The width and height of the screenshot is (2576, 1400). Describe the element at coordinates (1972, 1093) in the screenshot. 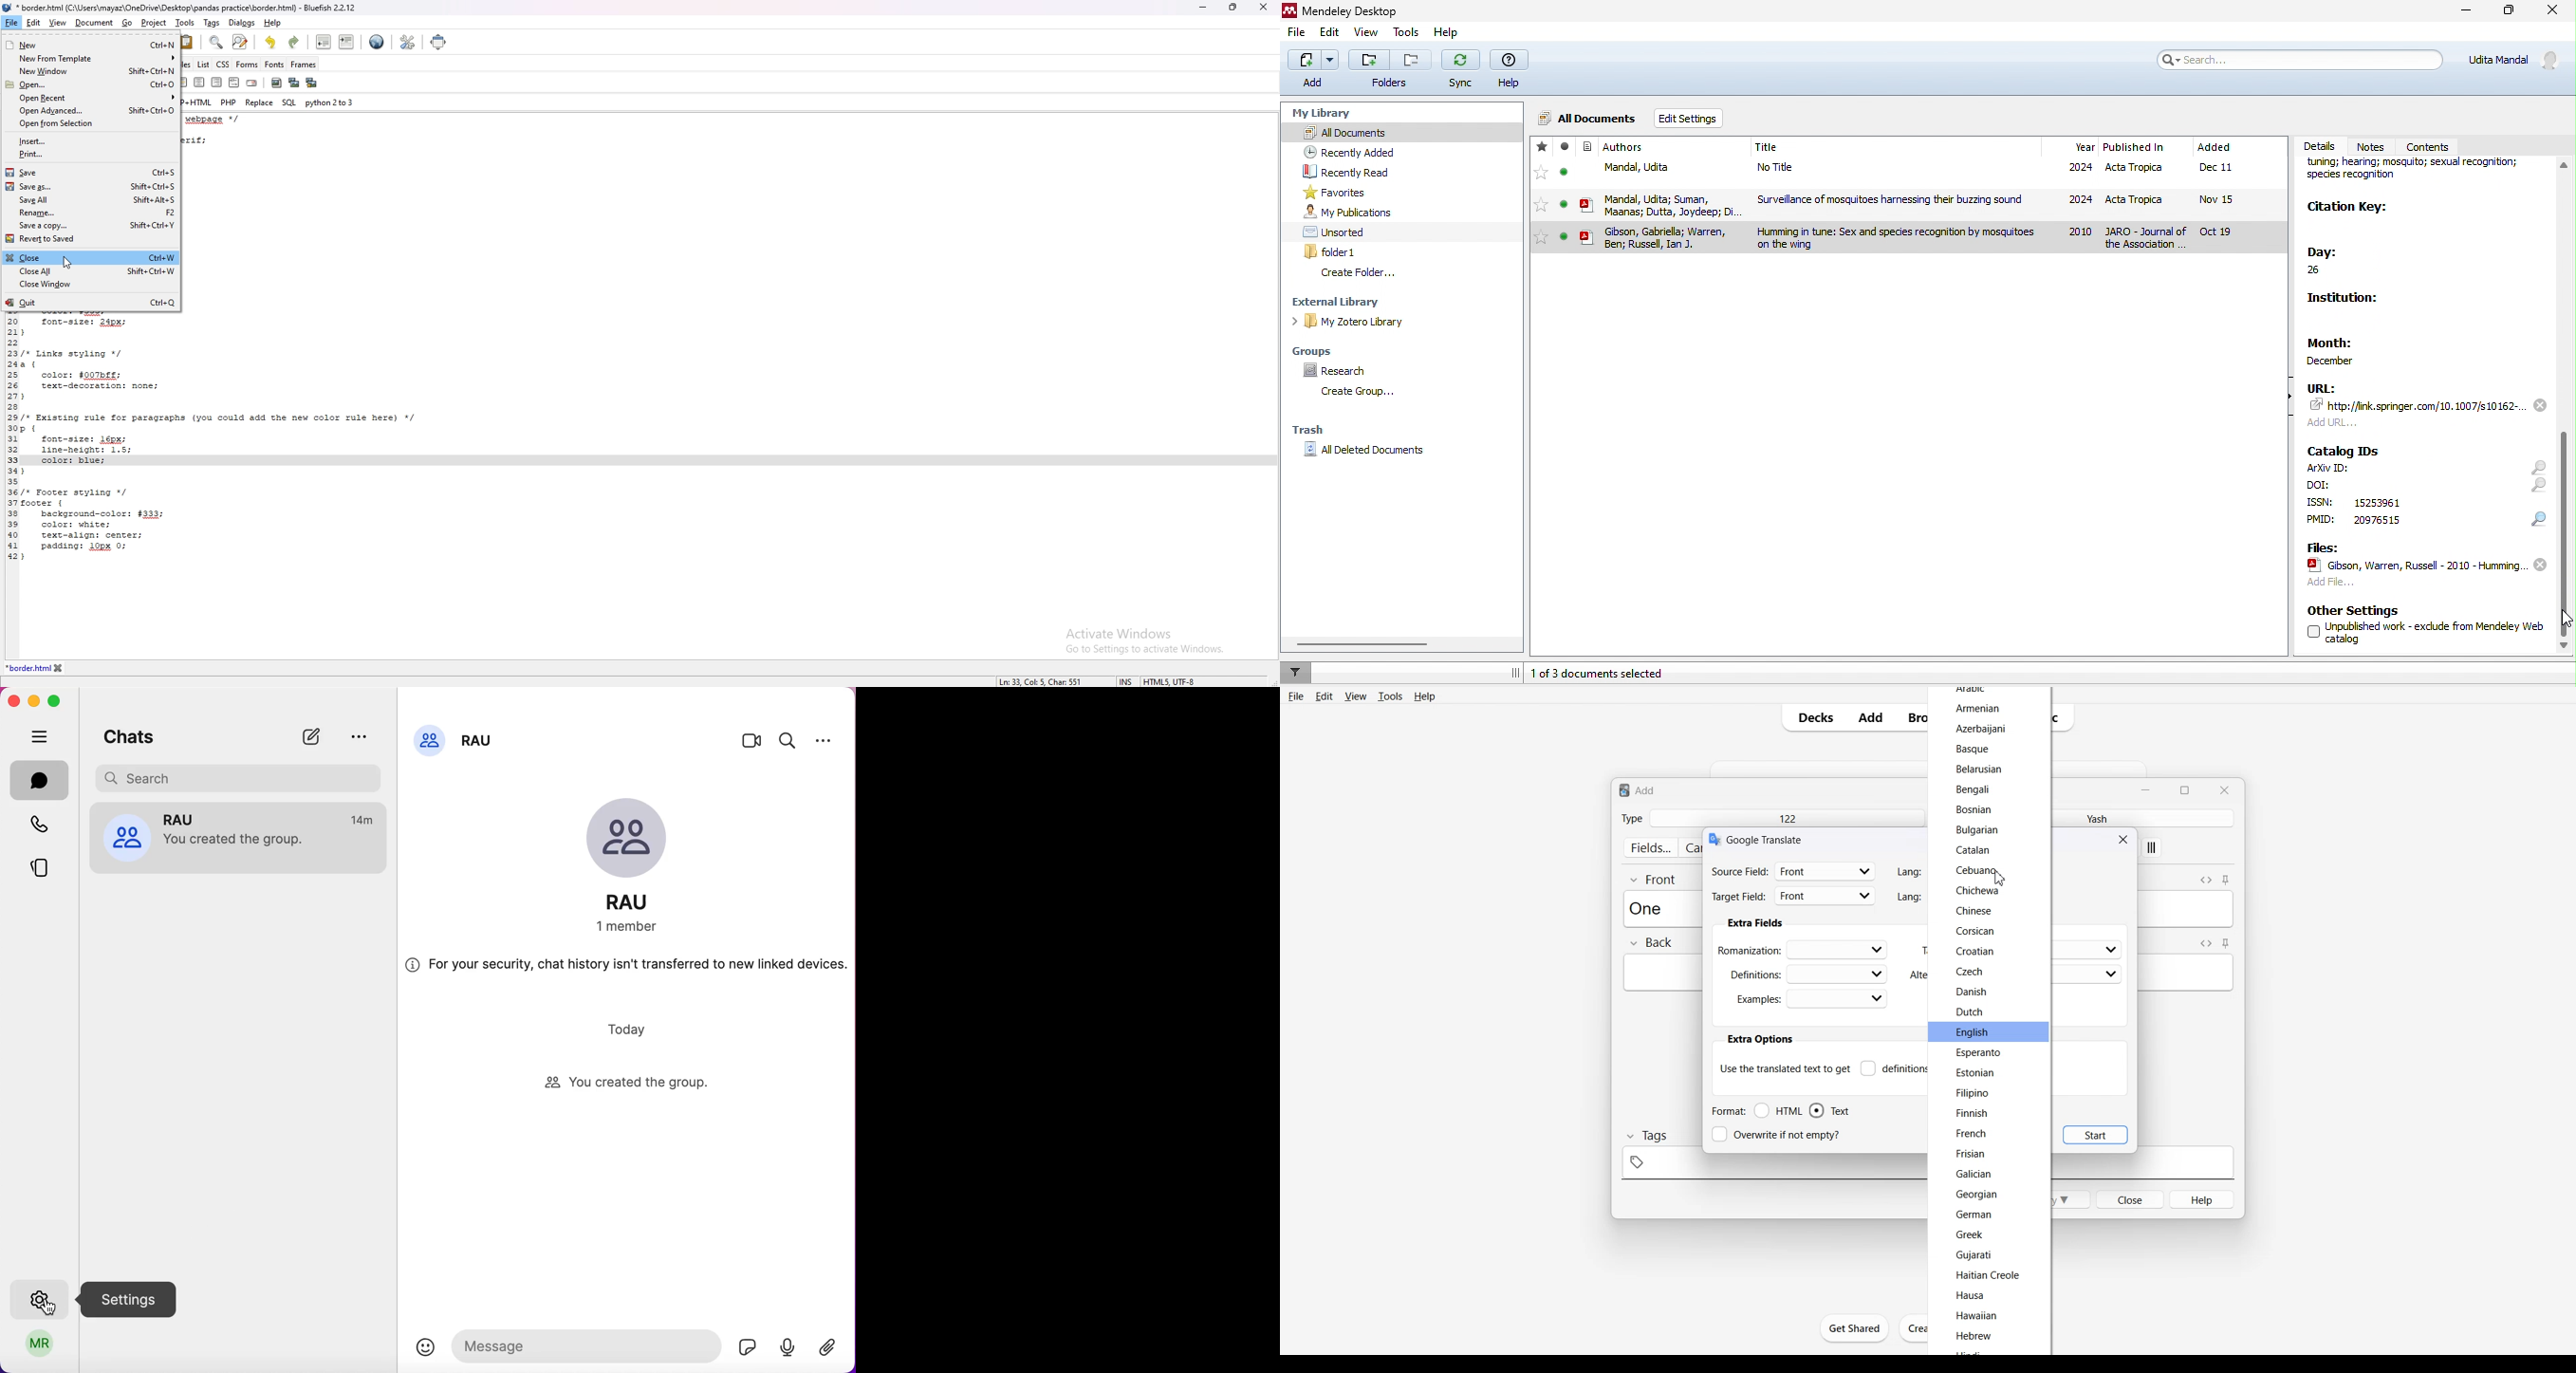

I see `Filipino` at that location.